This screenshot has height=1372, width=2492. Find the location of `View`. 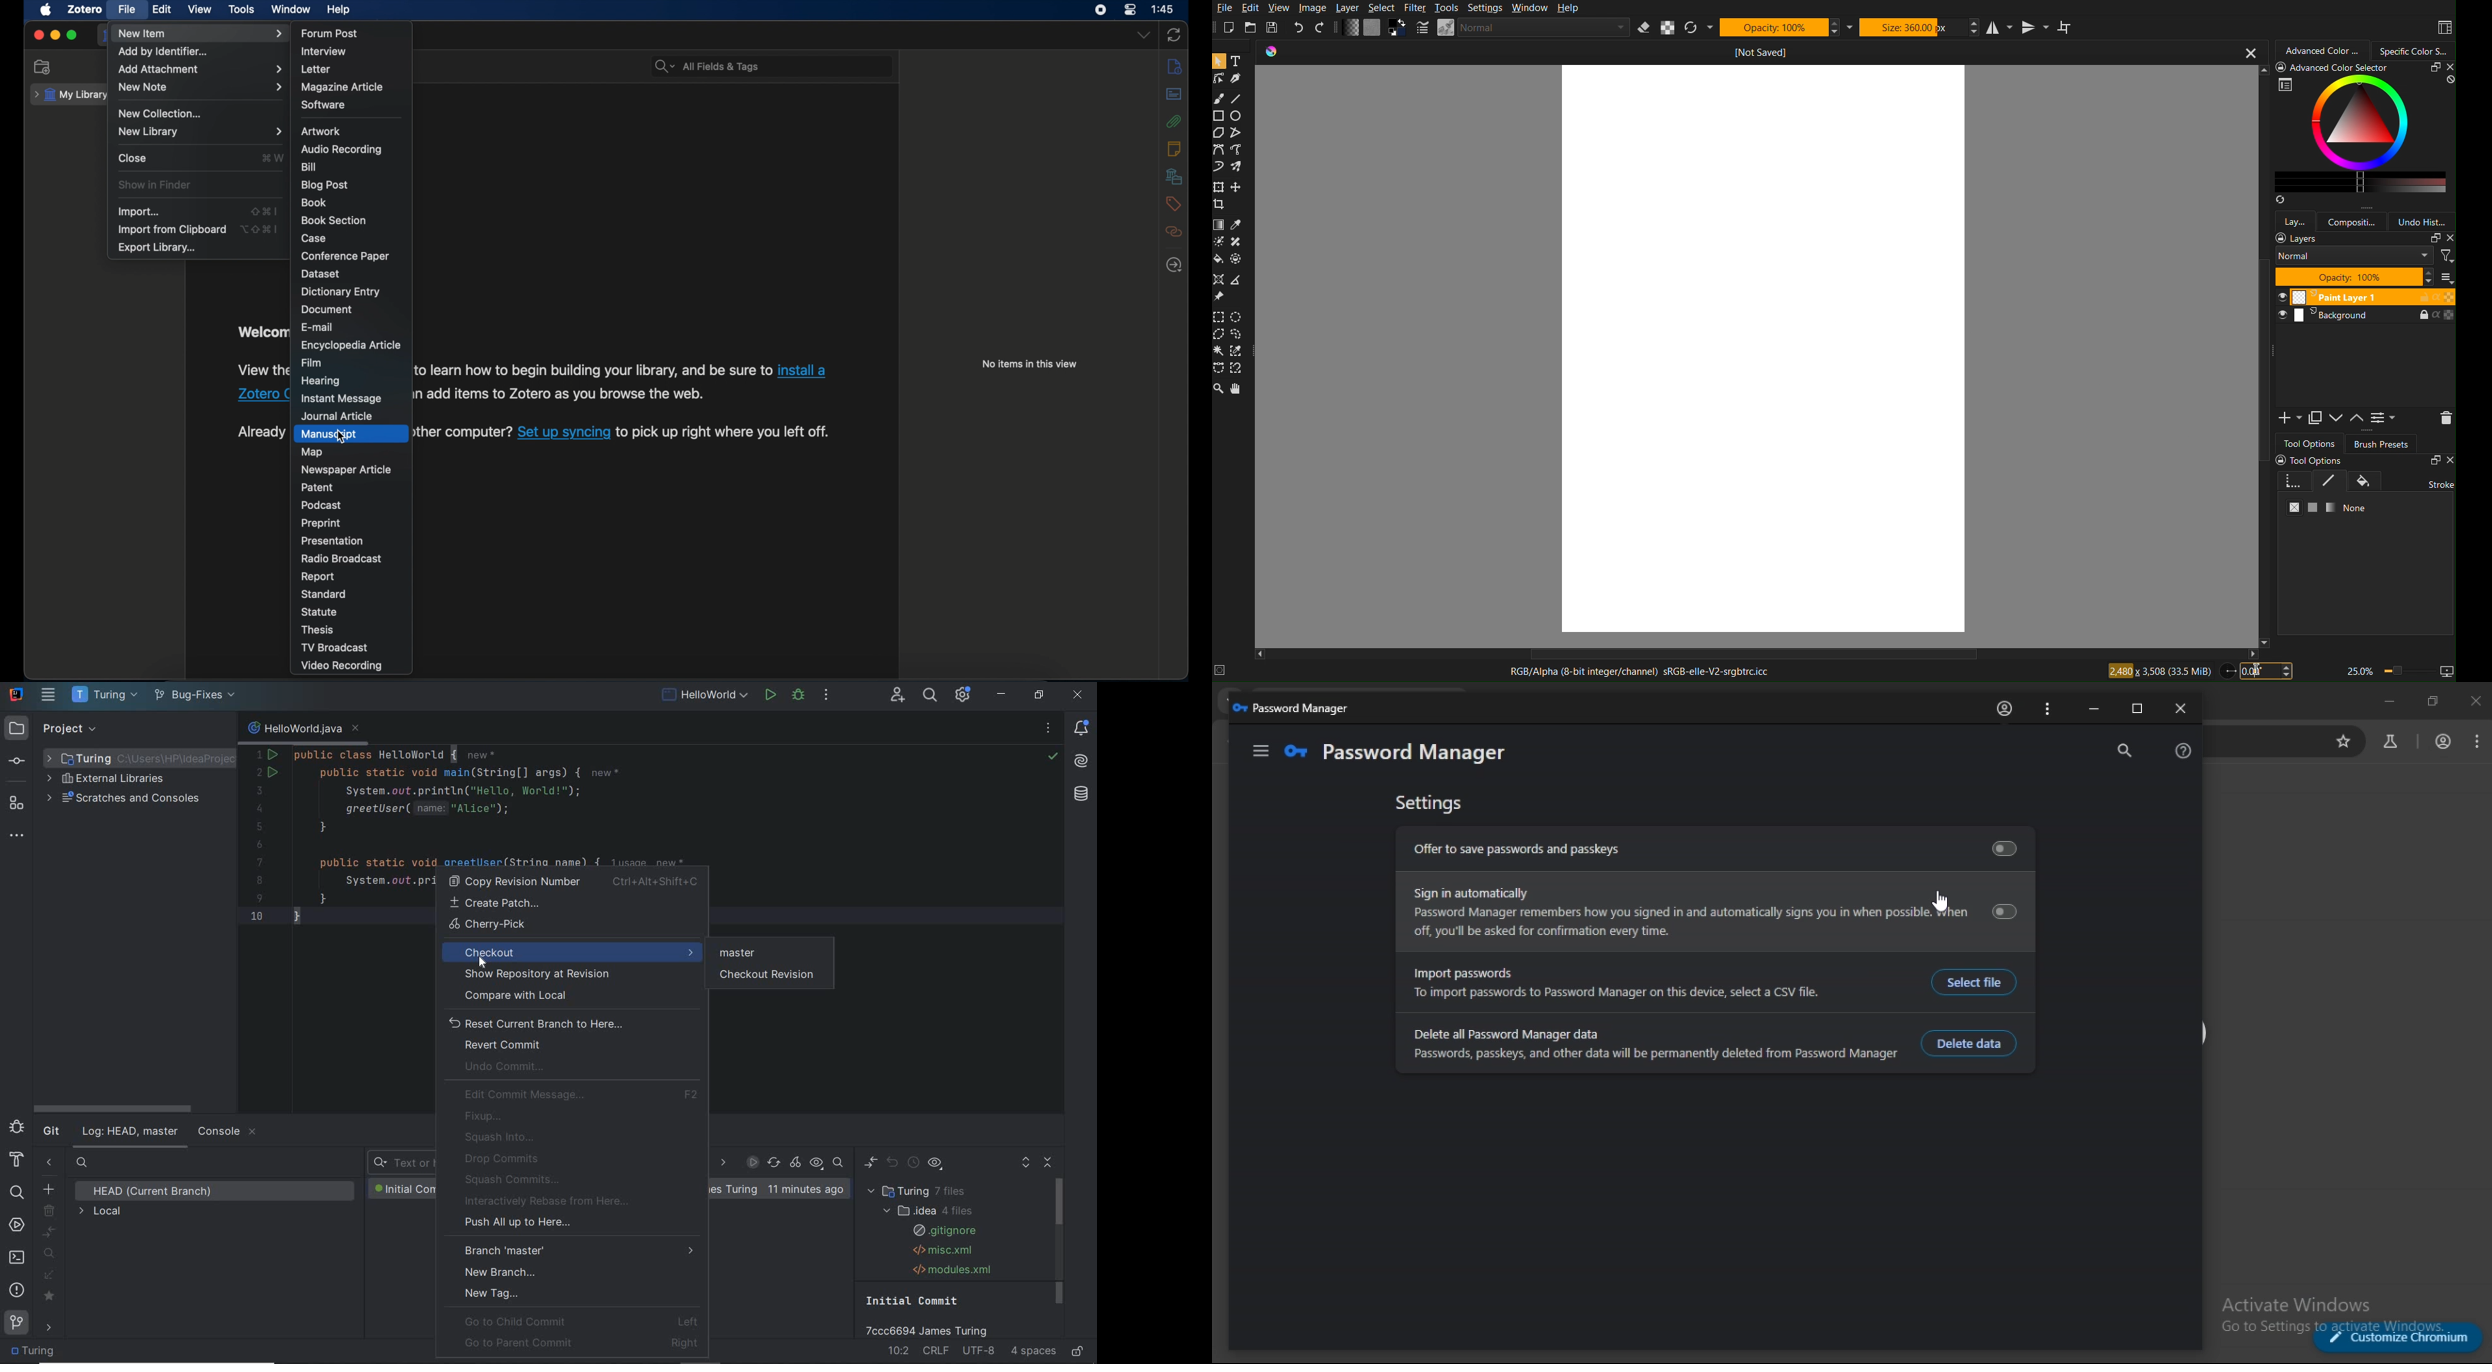

View is located at coordinates (1280, 8).